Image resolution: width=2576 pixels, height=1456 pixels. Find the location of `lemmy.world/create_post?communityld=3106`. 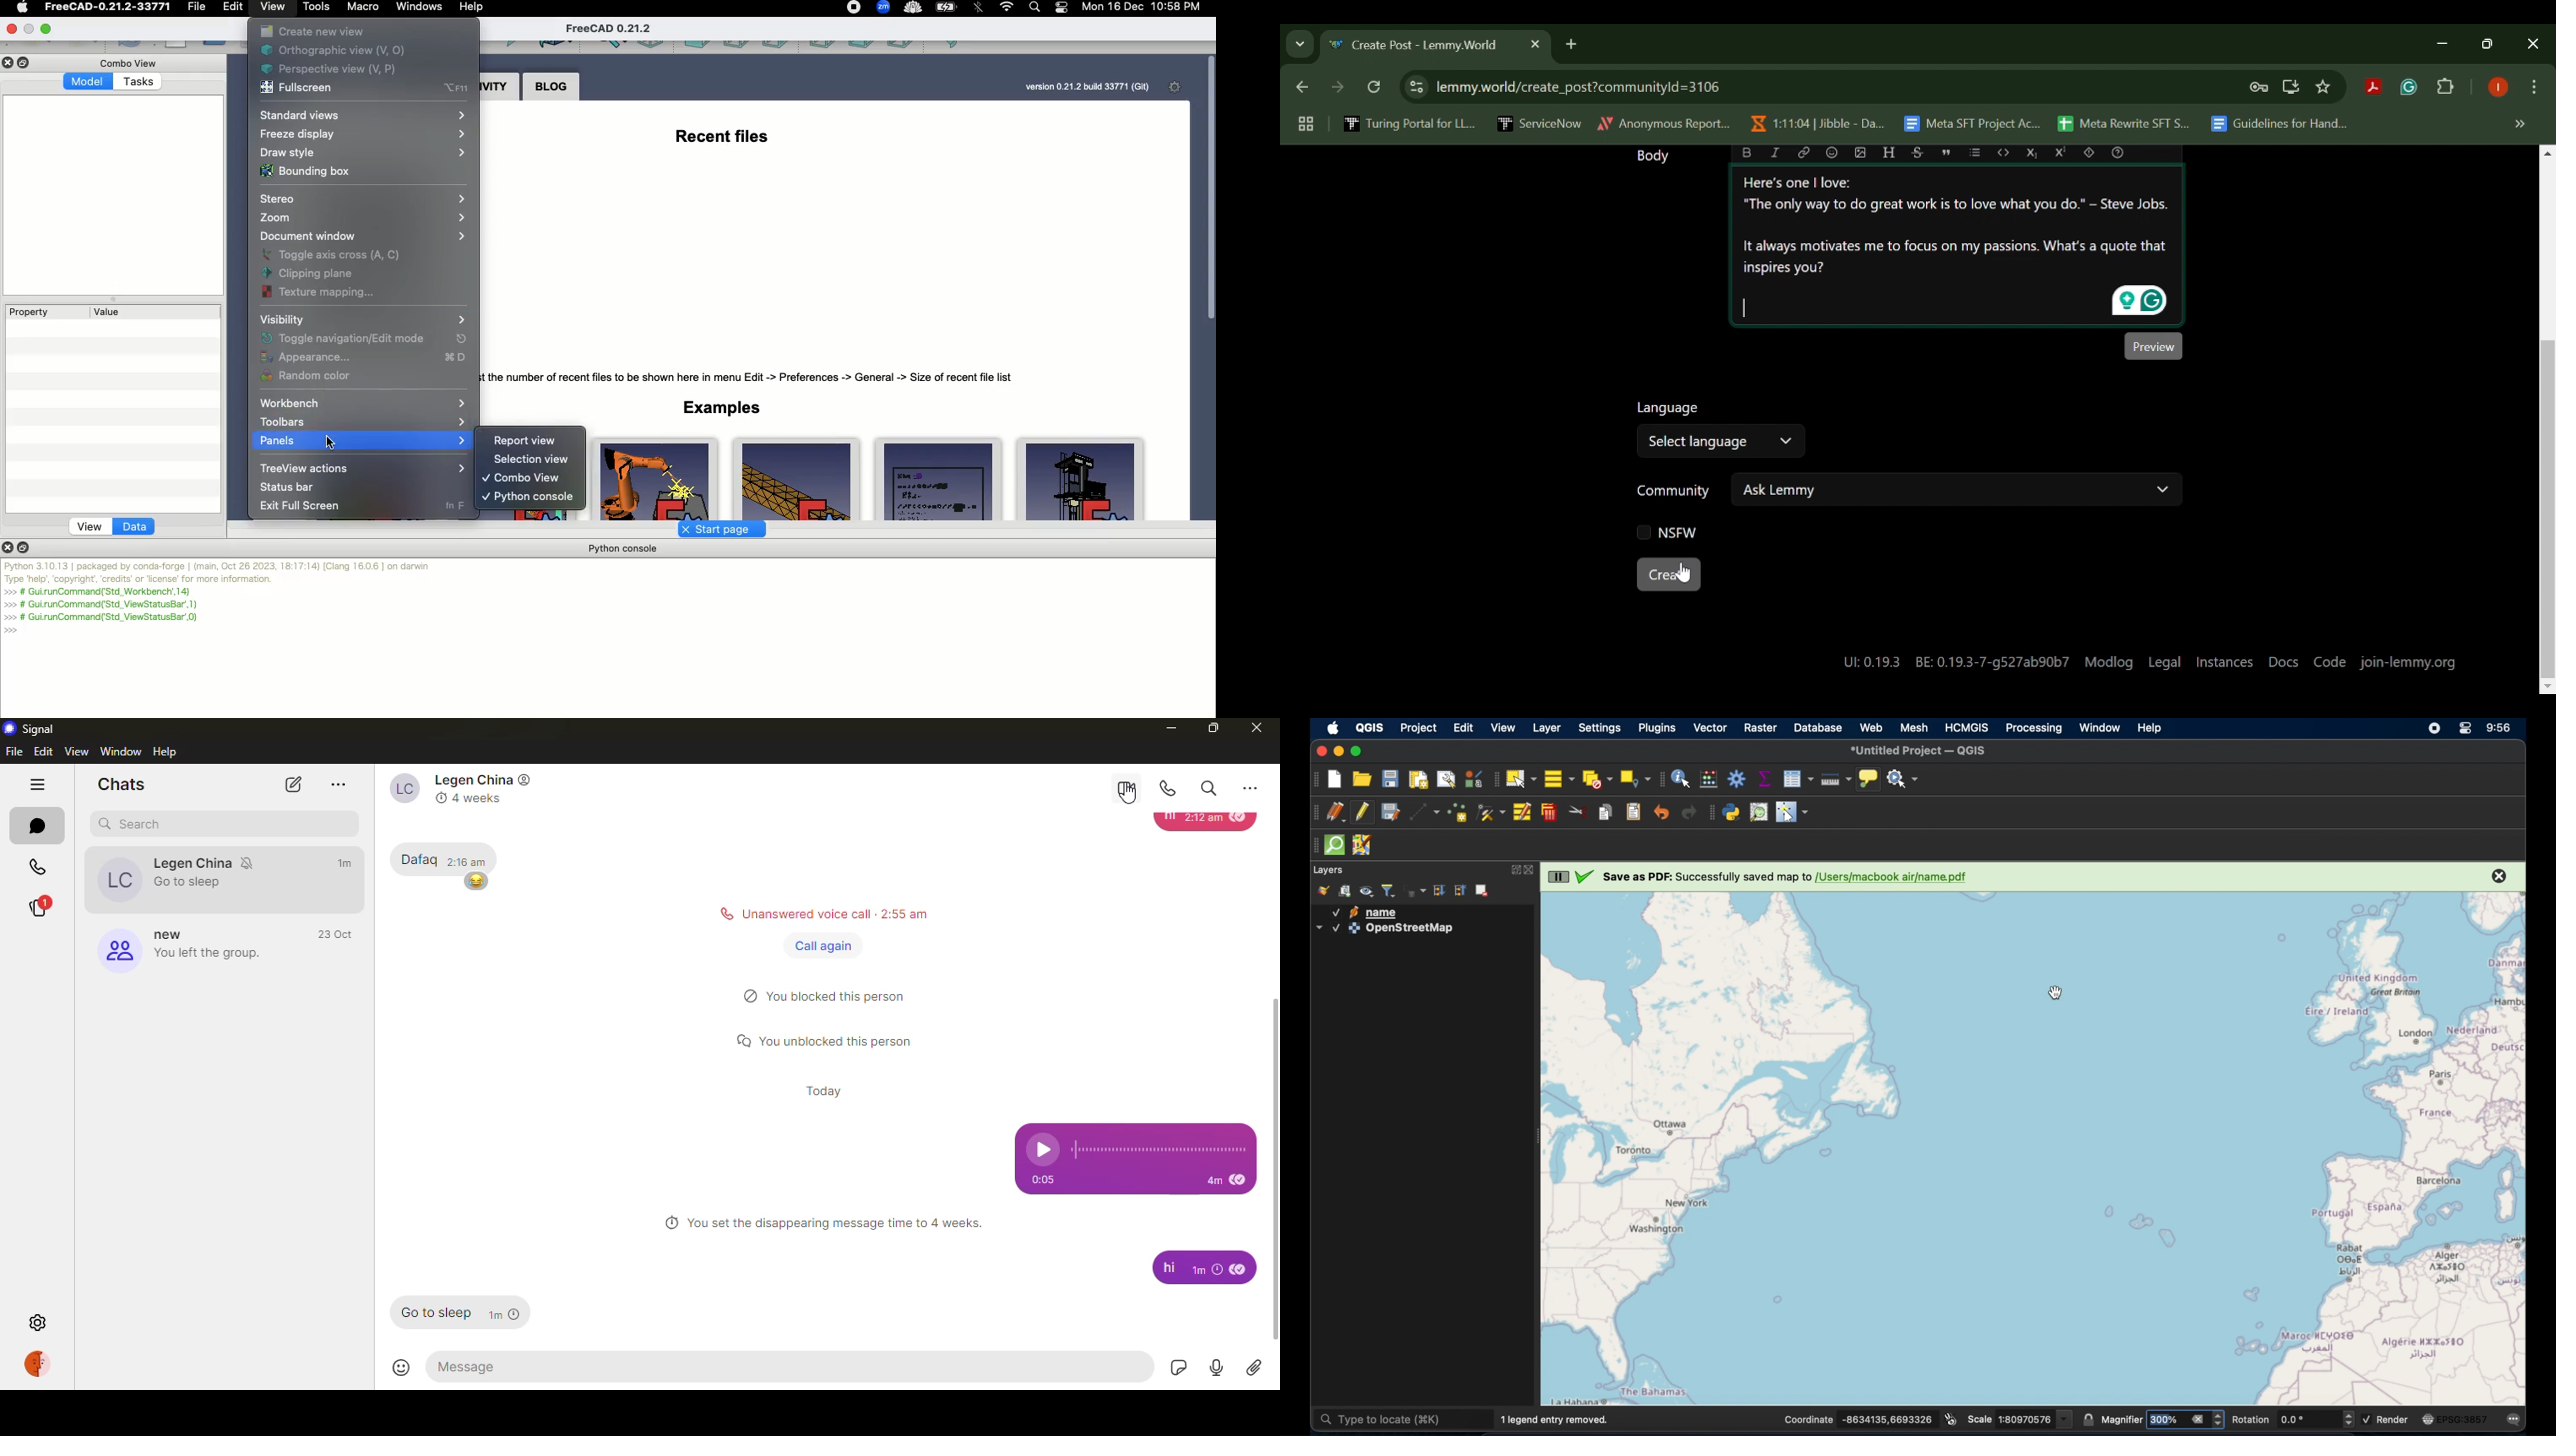

lemmy.world/create_post?communityld=3106 is located at coordinates (1574, 85).